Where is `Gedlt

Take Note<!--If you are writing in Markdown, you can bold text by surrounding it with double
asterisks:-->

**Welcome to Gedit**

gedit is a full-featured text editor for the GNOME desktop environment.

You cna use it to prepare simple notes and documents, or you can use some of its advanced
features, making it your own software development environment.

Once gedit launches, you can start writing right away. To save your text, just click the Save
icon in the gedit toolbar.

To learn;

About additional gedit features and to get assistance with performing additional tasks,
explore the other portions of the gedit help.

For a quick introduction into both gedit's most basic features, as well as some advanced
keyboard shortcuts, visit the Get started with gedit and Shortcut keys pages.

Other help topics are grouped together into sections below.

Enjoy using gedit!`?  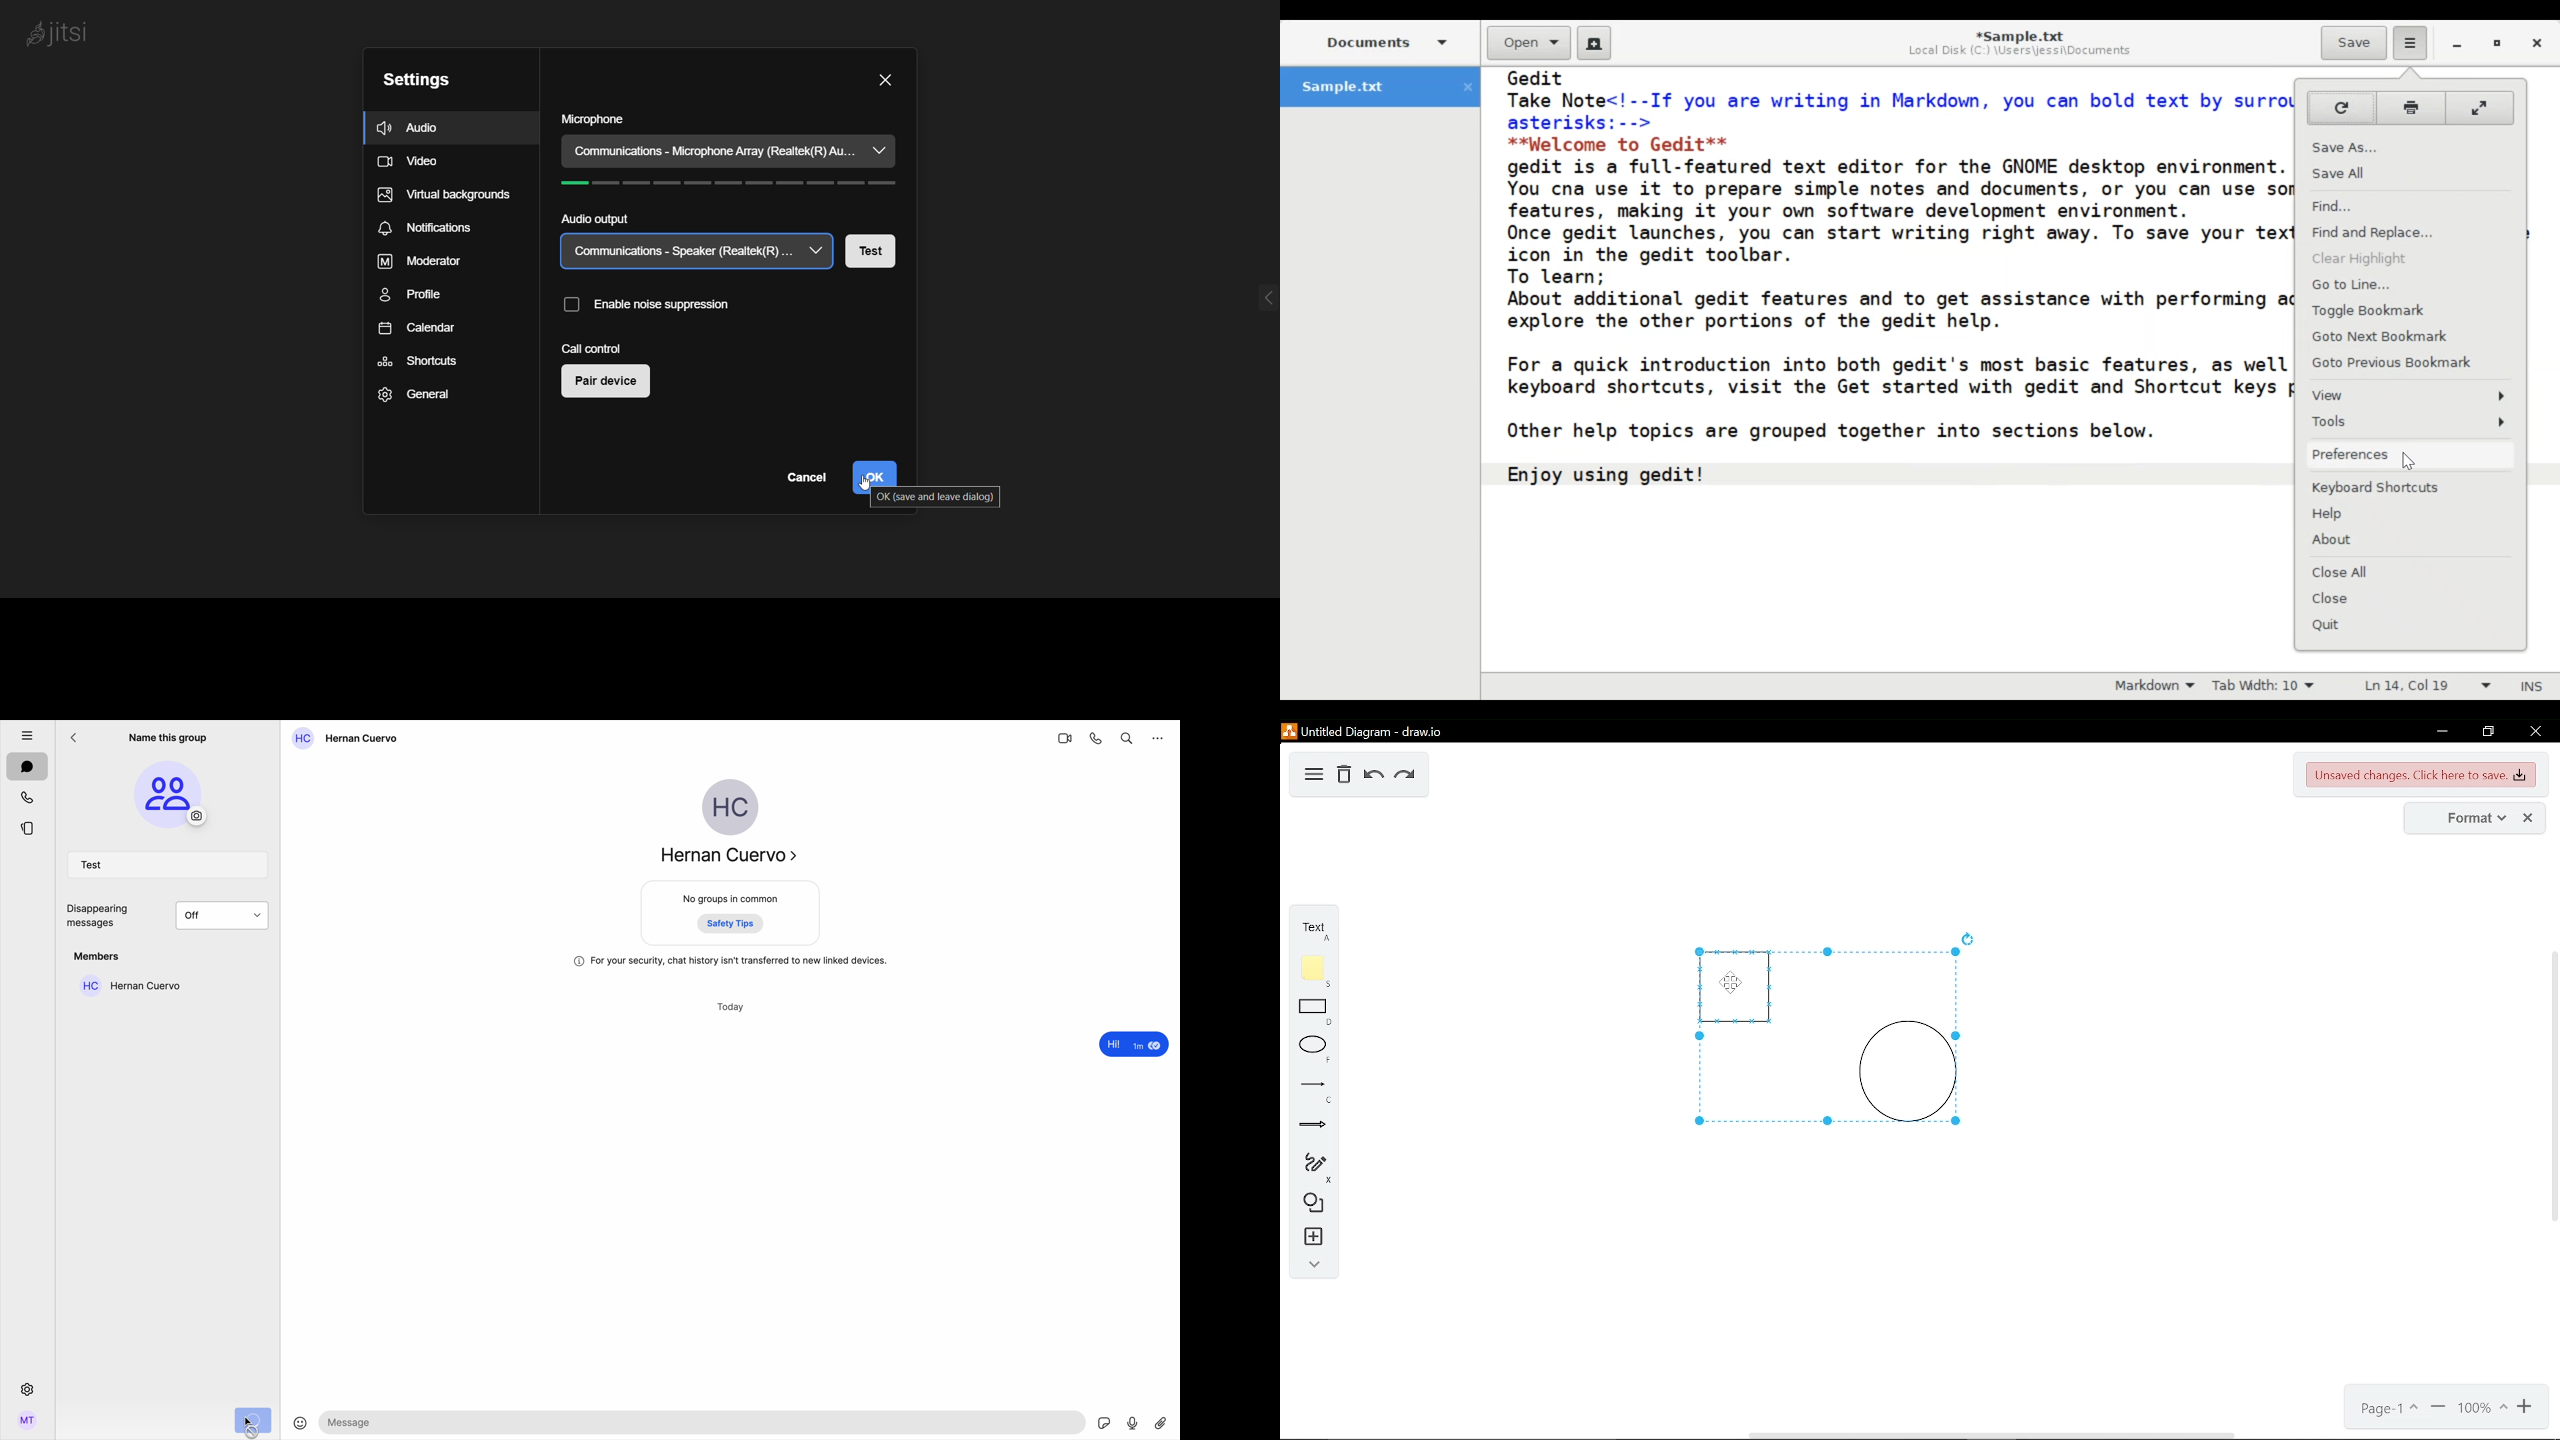
Gedlt

Take Note<!--If you are writing in Markdown, you can bold text by surrounding it with double
asterisks:-->

**Welcome to Gedit**

gedit is a full-featured text editor for the GNOME desktop environment.

You cna use it to prepare simple notes and documents, or you can use some of its advanced
features, making it your own software development environment.

Once gedit launches, you can start writing right away. To save your text, just click the Save
icon in the gedit toolbar.

To learn;

About additional gedit features and to get assistance with performing additional tasks,
explore the other portions of the gedit help.

For a quick introduction into both gedit's most basic features, as well as some advanced
keyboard shortcuts, visit the Get started with gedit and Shortcut keys pages.

Other help topics are grouped together into sections below.

Enjoy using gedit! is located at coordinates (1892, 300).